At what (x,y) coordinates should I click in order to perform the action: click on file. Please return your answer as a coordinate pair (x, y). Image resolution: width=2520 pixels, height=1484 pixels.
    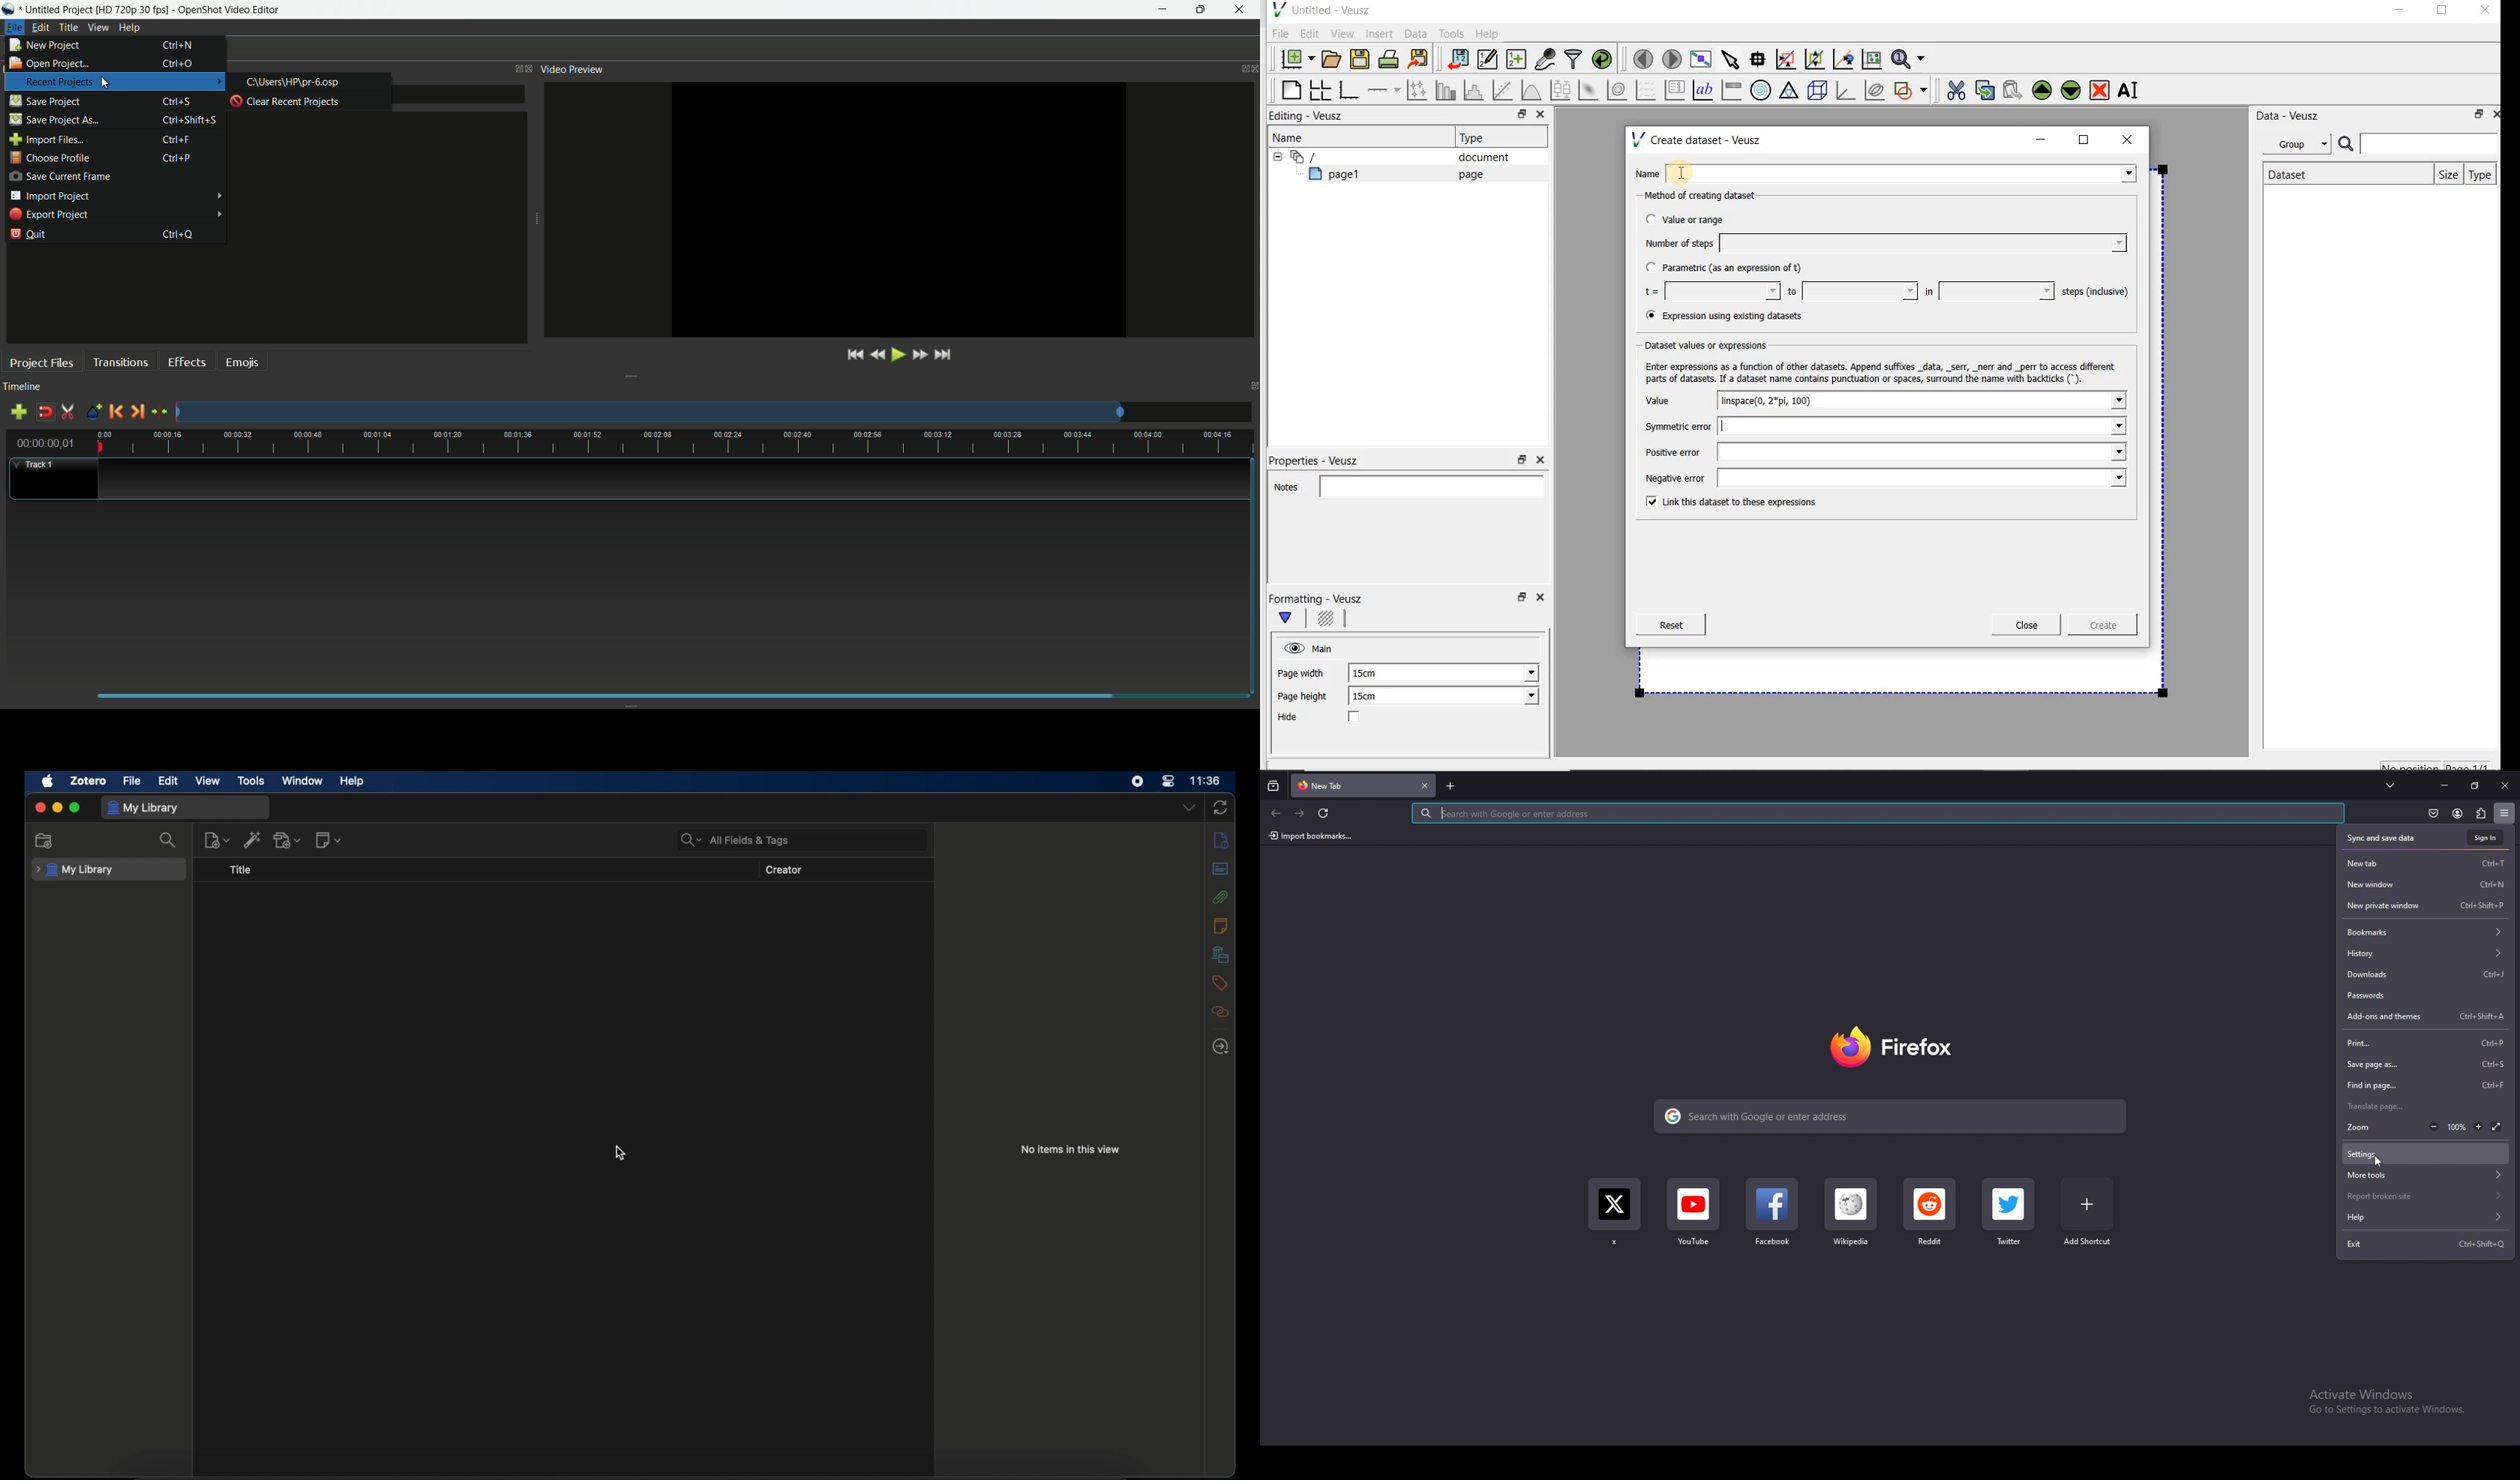
    Looking at the image, I should click on (131, 782).